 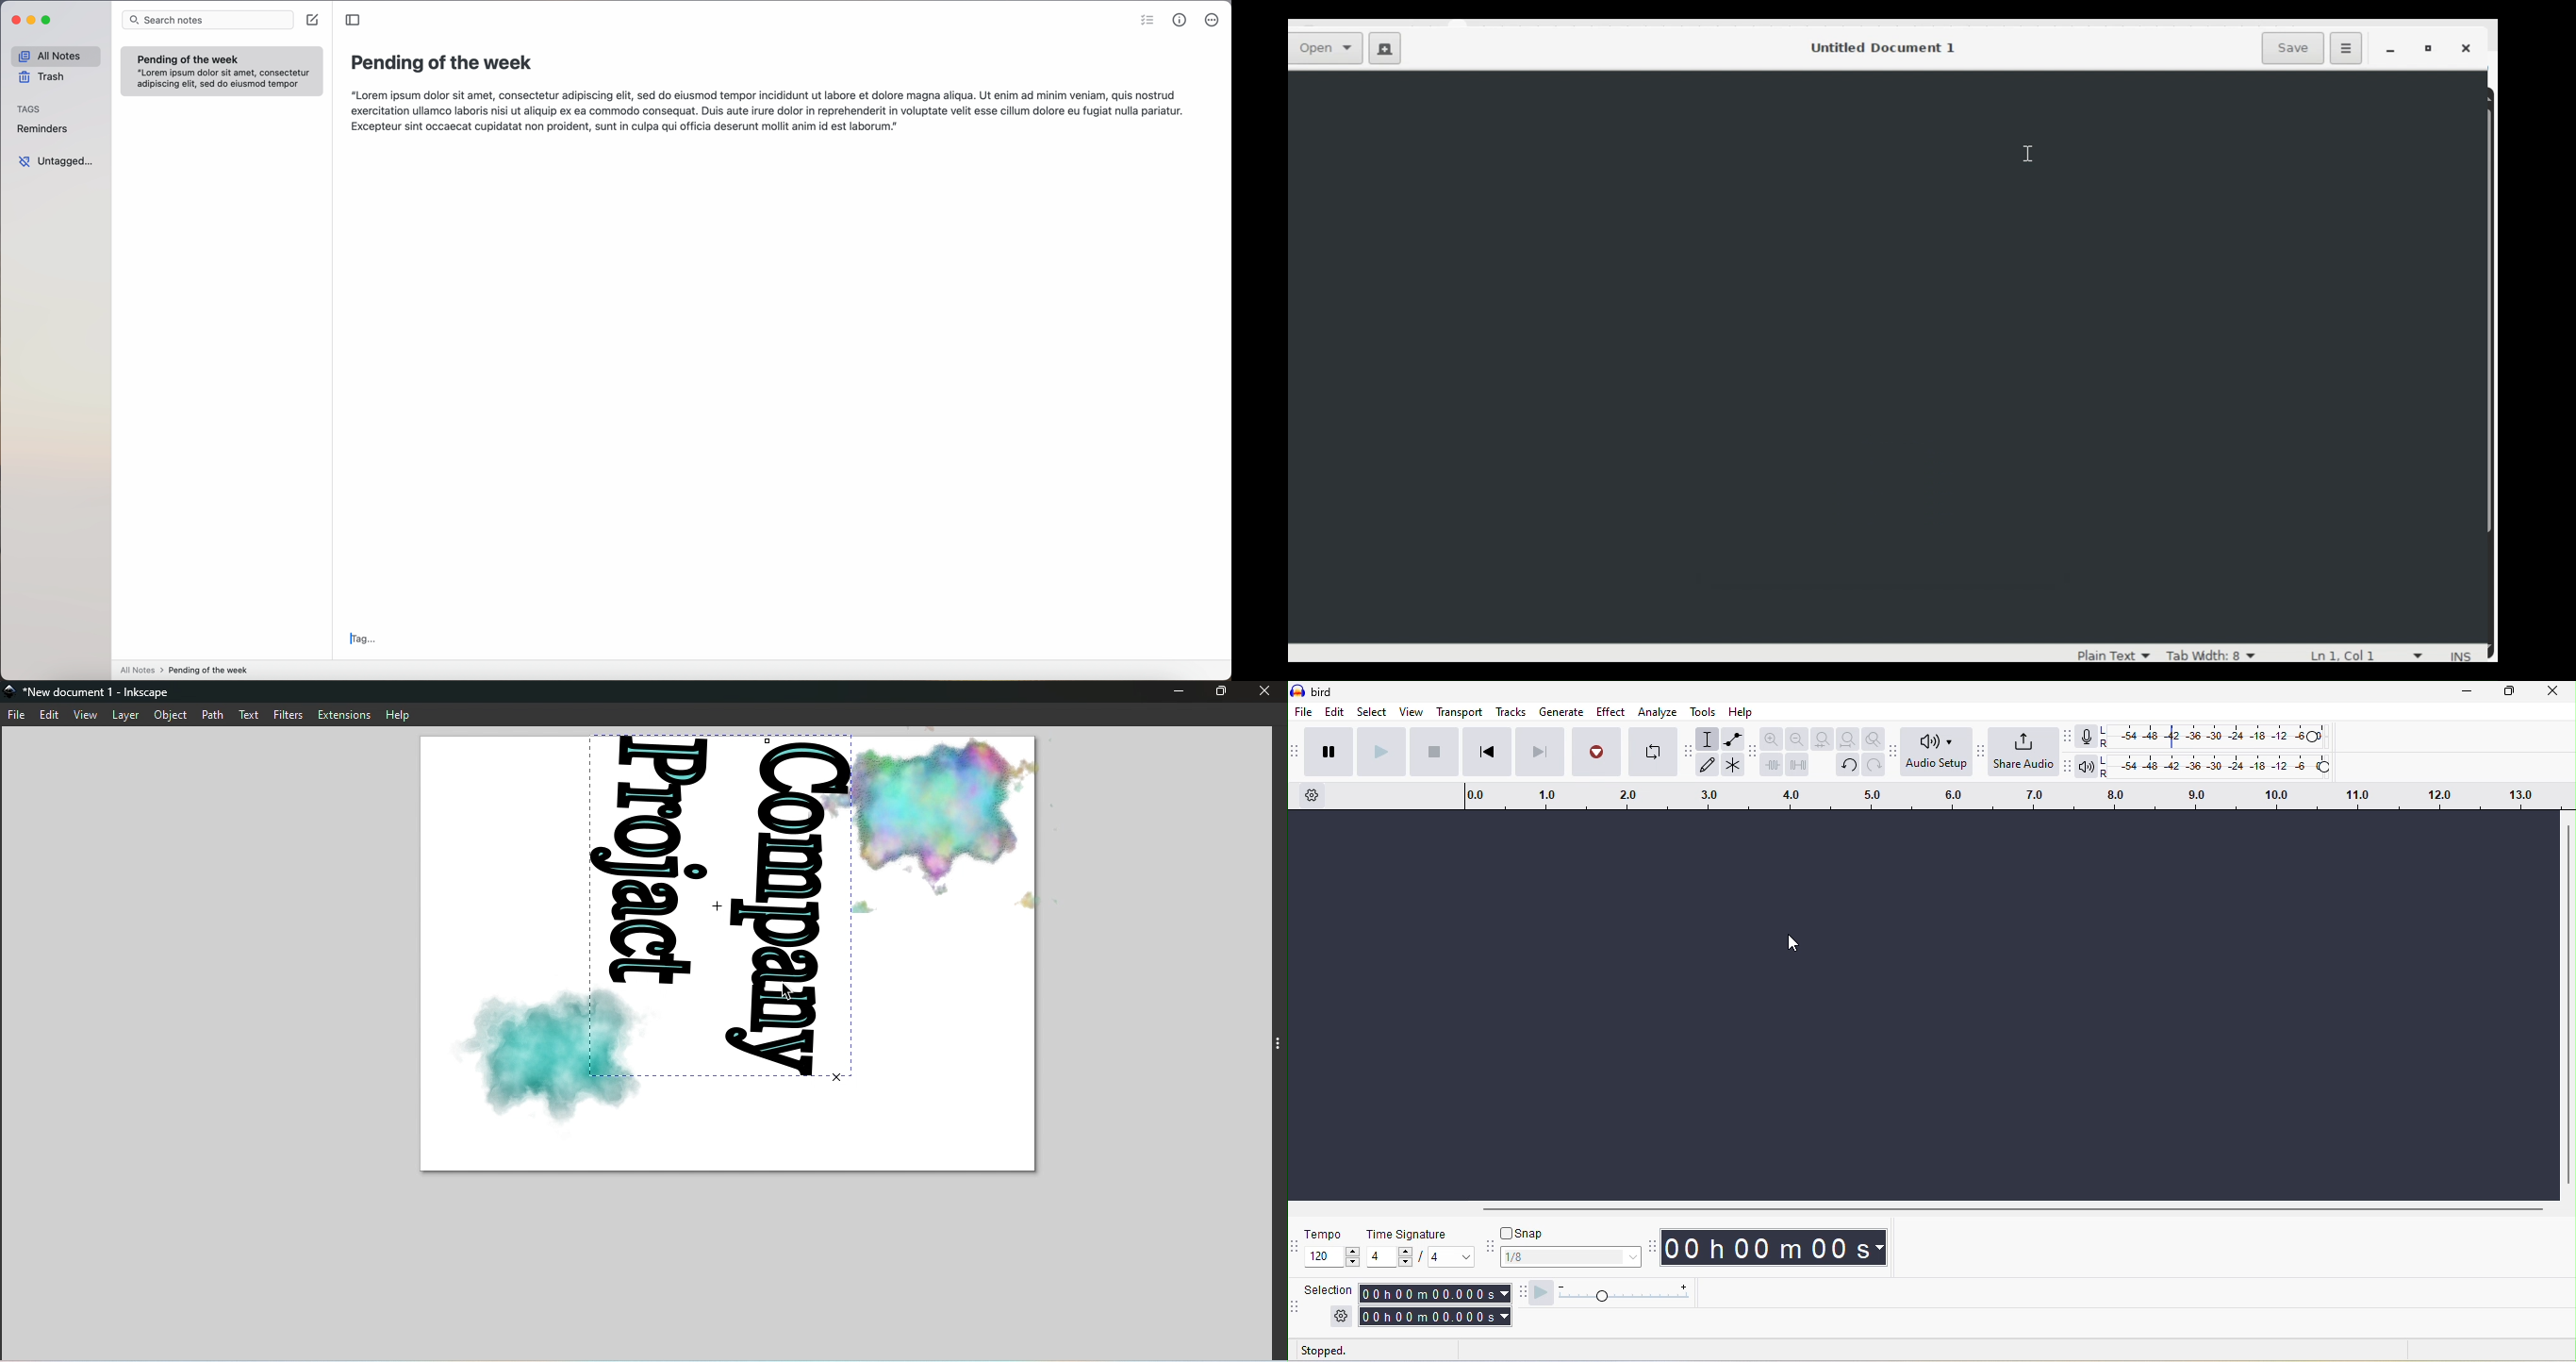 What do you see at coordinates (1779, 1247) in the screenshot?
I see `time` at bounding box center [1779, 1247].